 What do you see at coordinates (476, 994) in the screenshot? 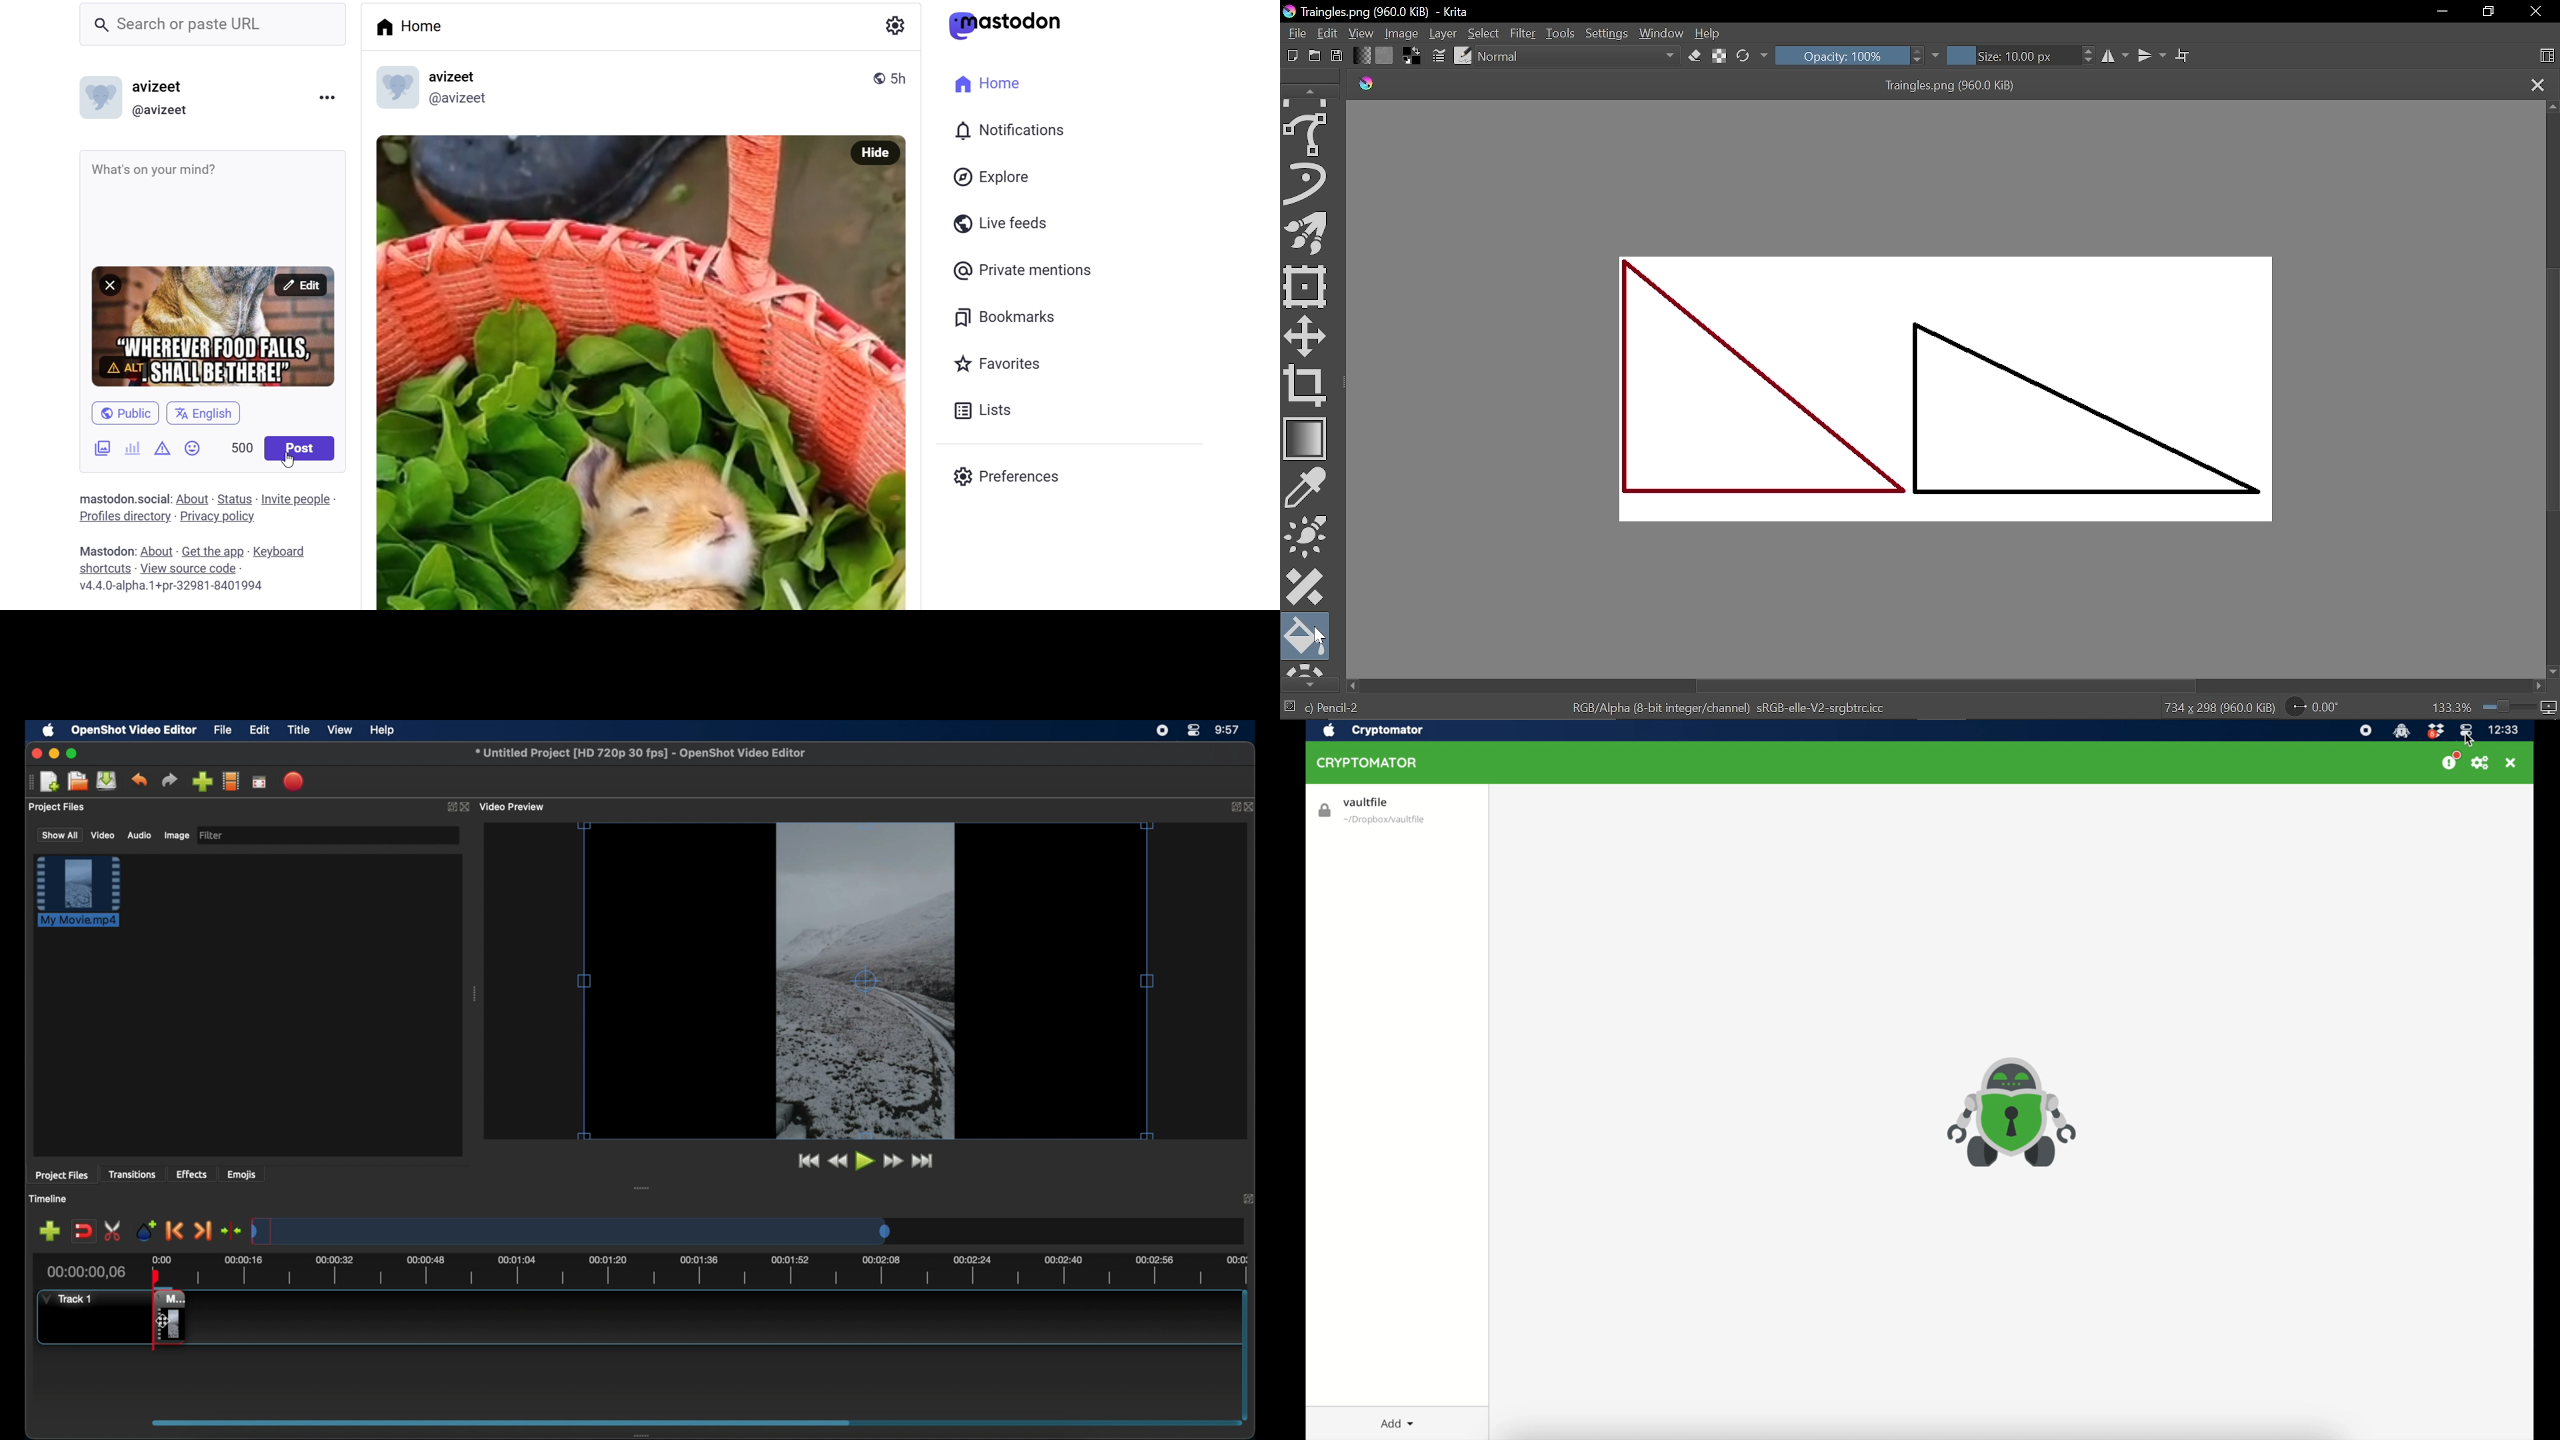
I see `drag handle` at bounding box center [476, 994].